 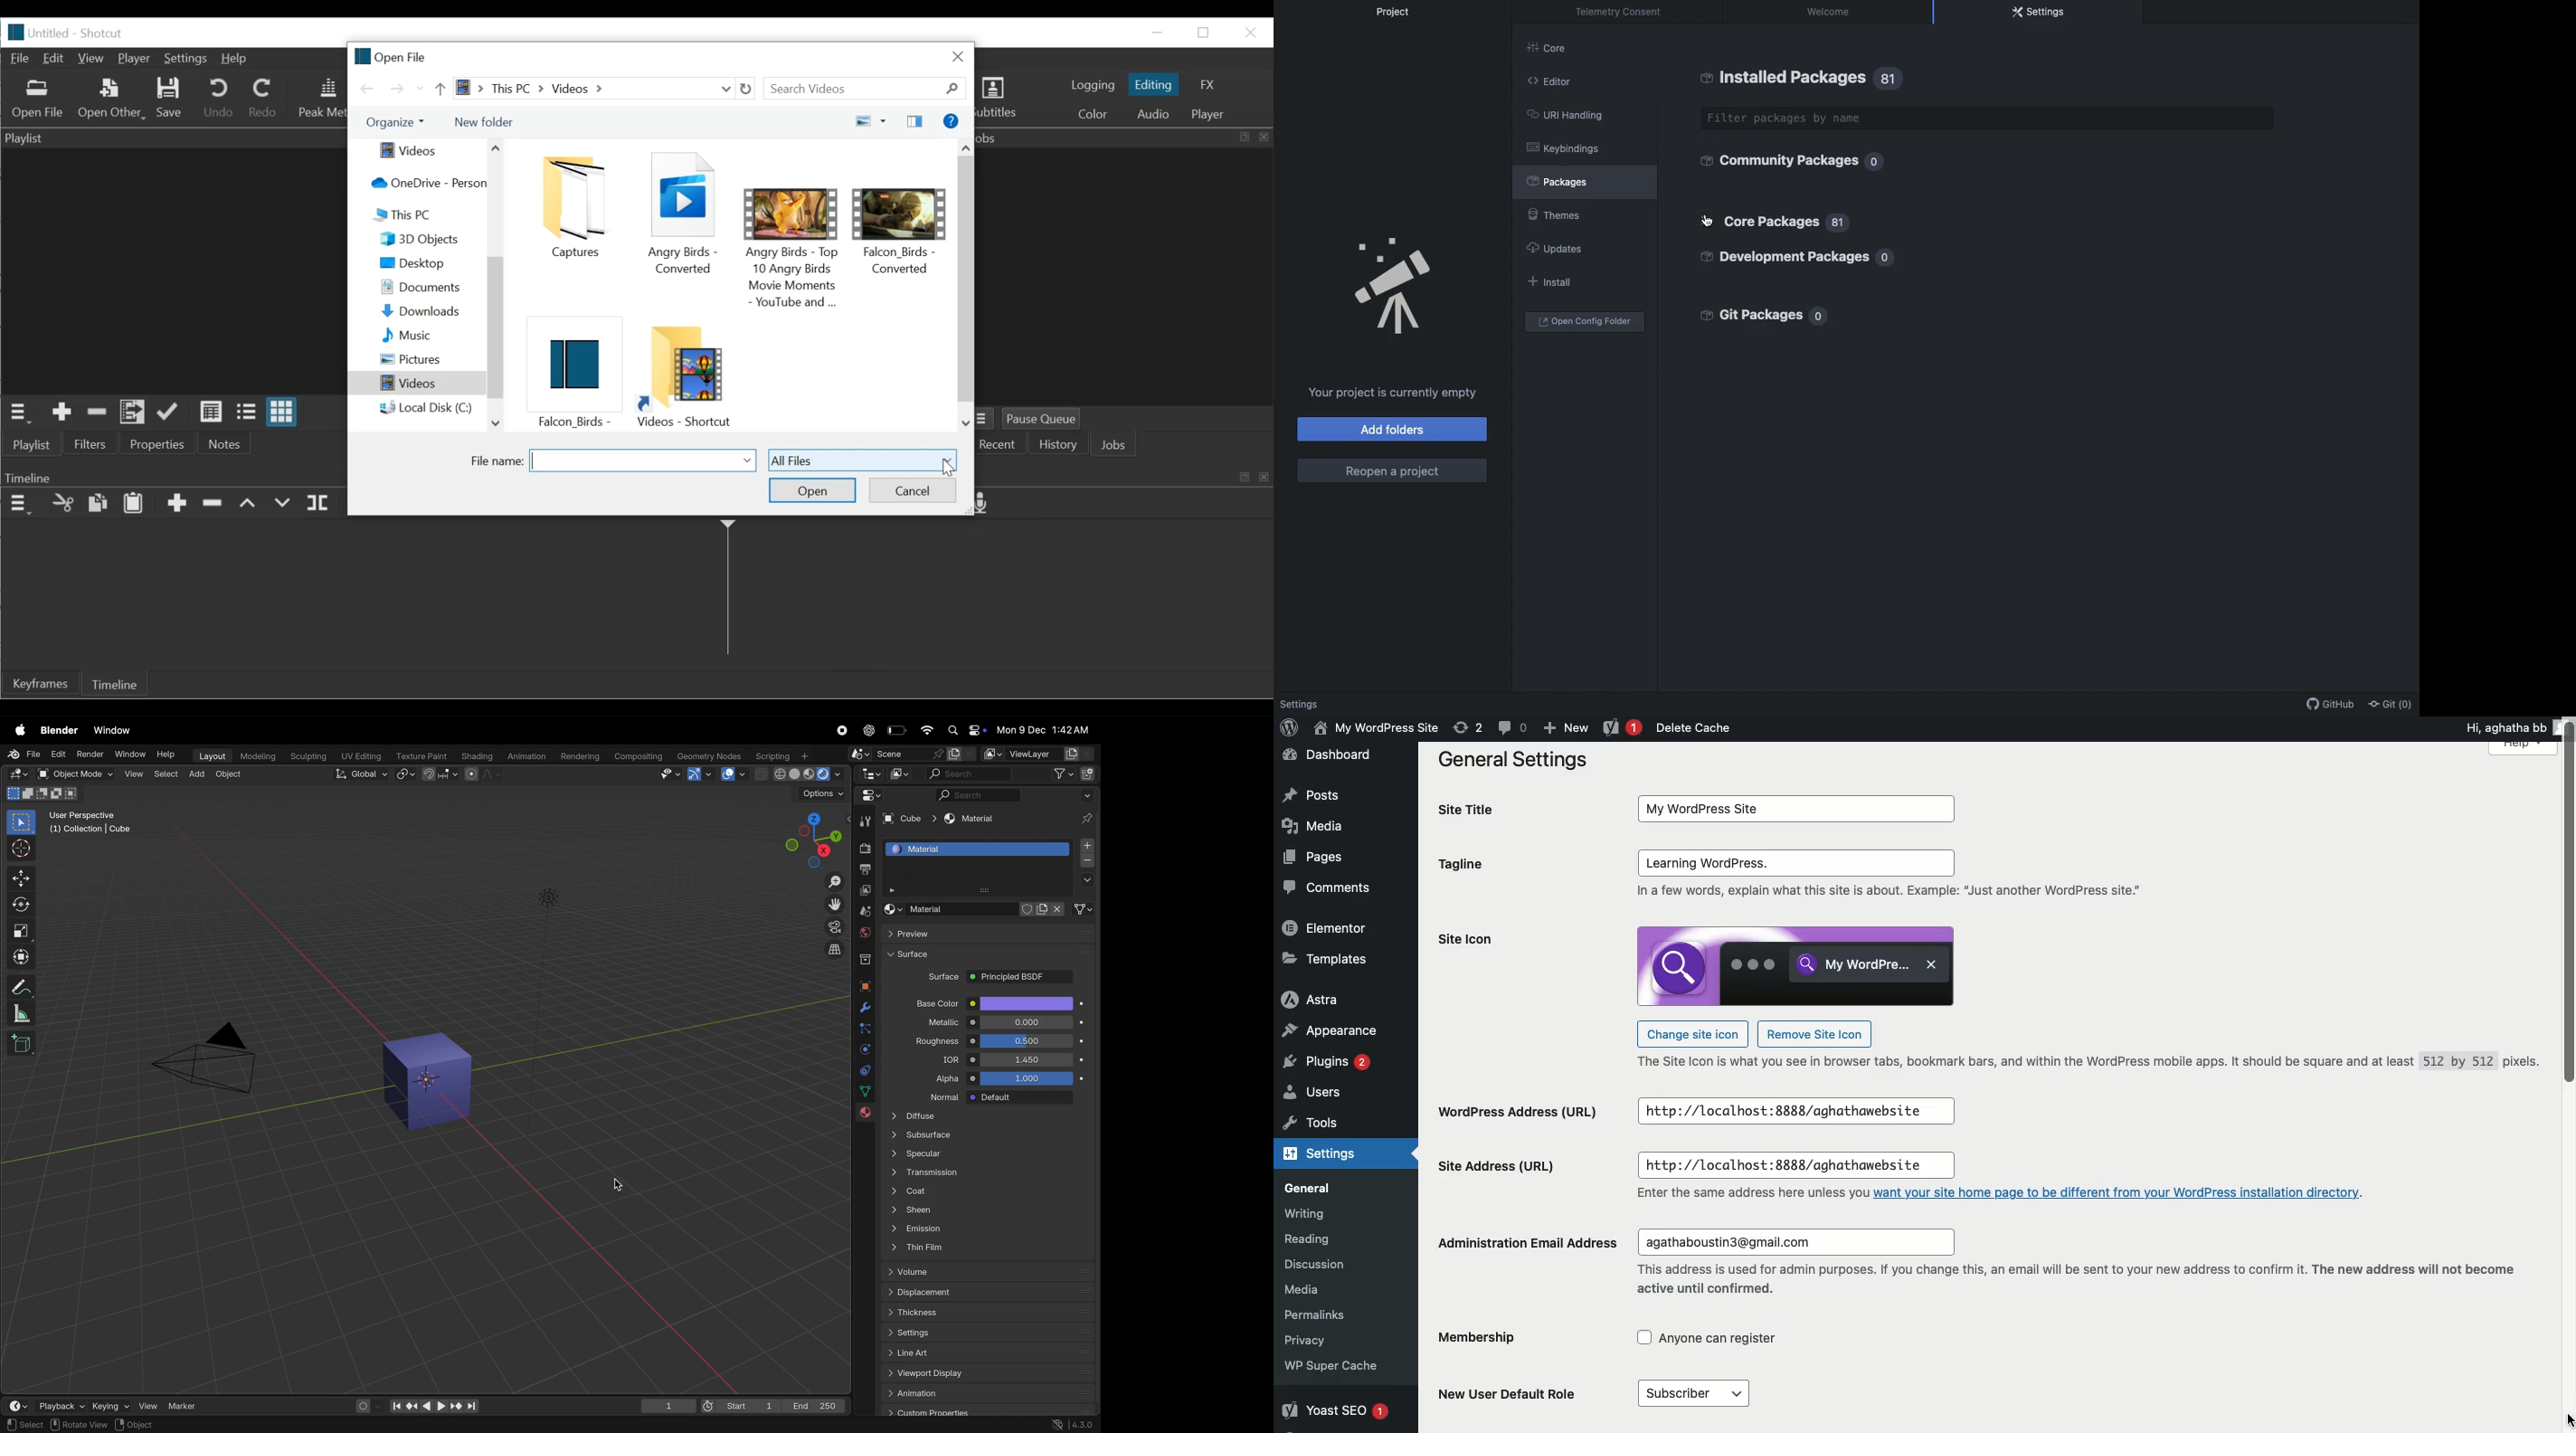 What do you see at coordinates (1094, 113) in the screenshot?
I see `Colr` at bounding box center [1094, 113].